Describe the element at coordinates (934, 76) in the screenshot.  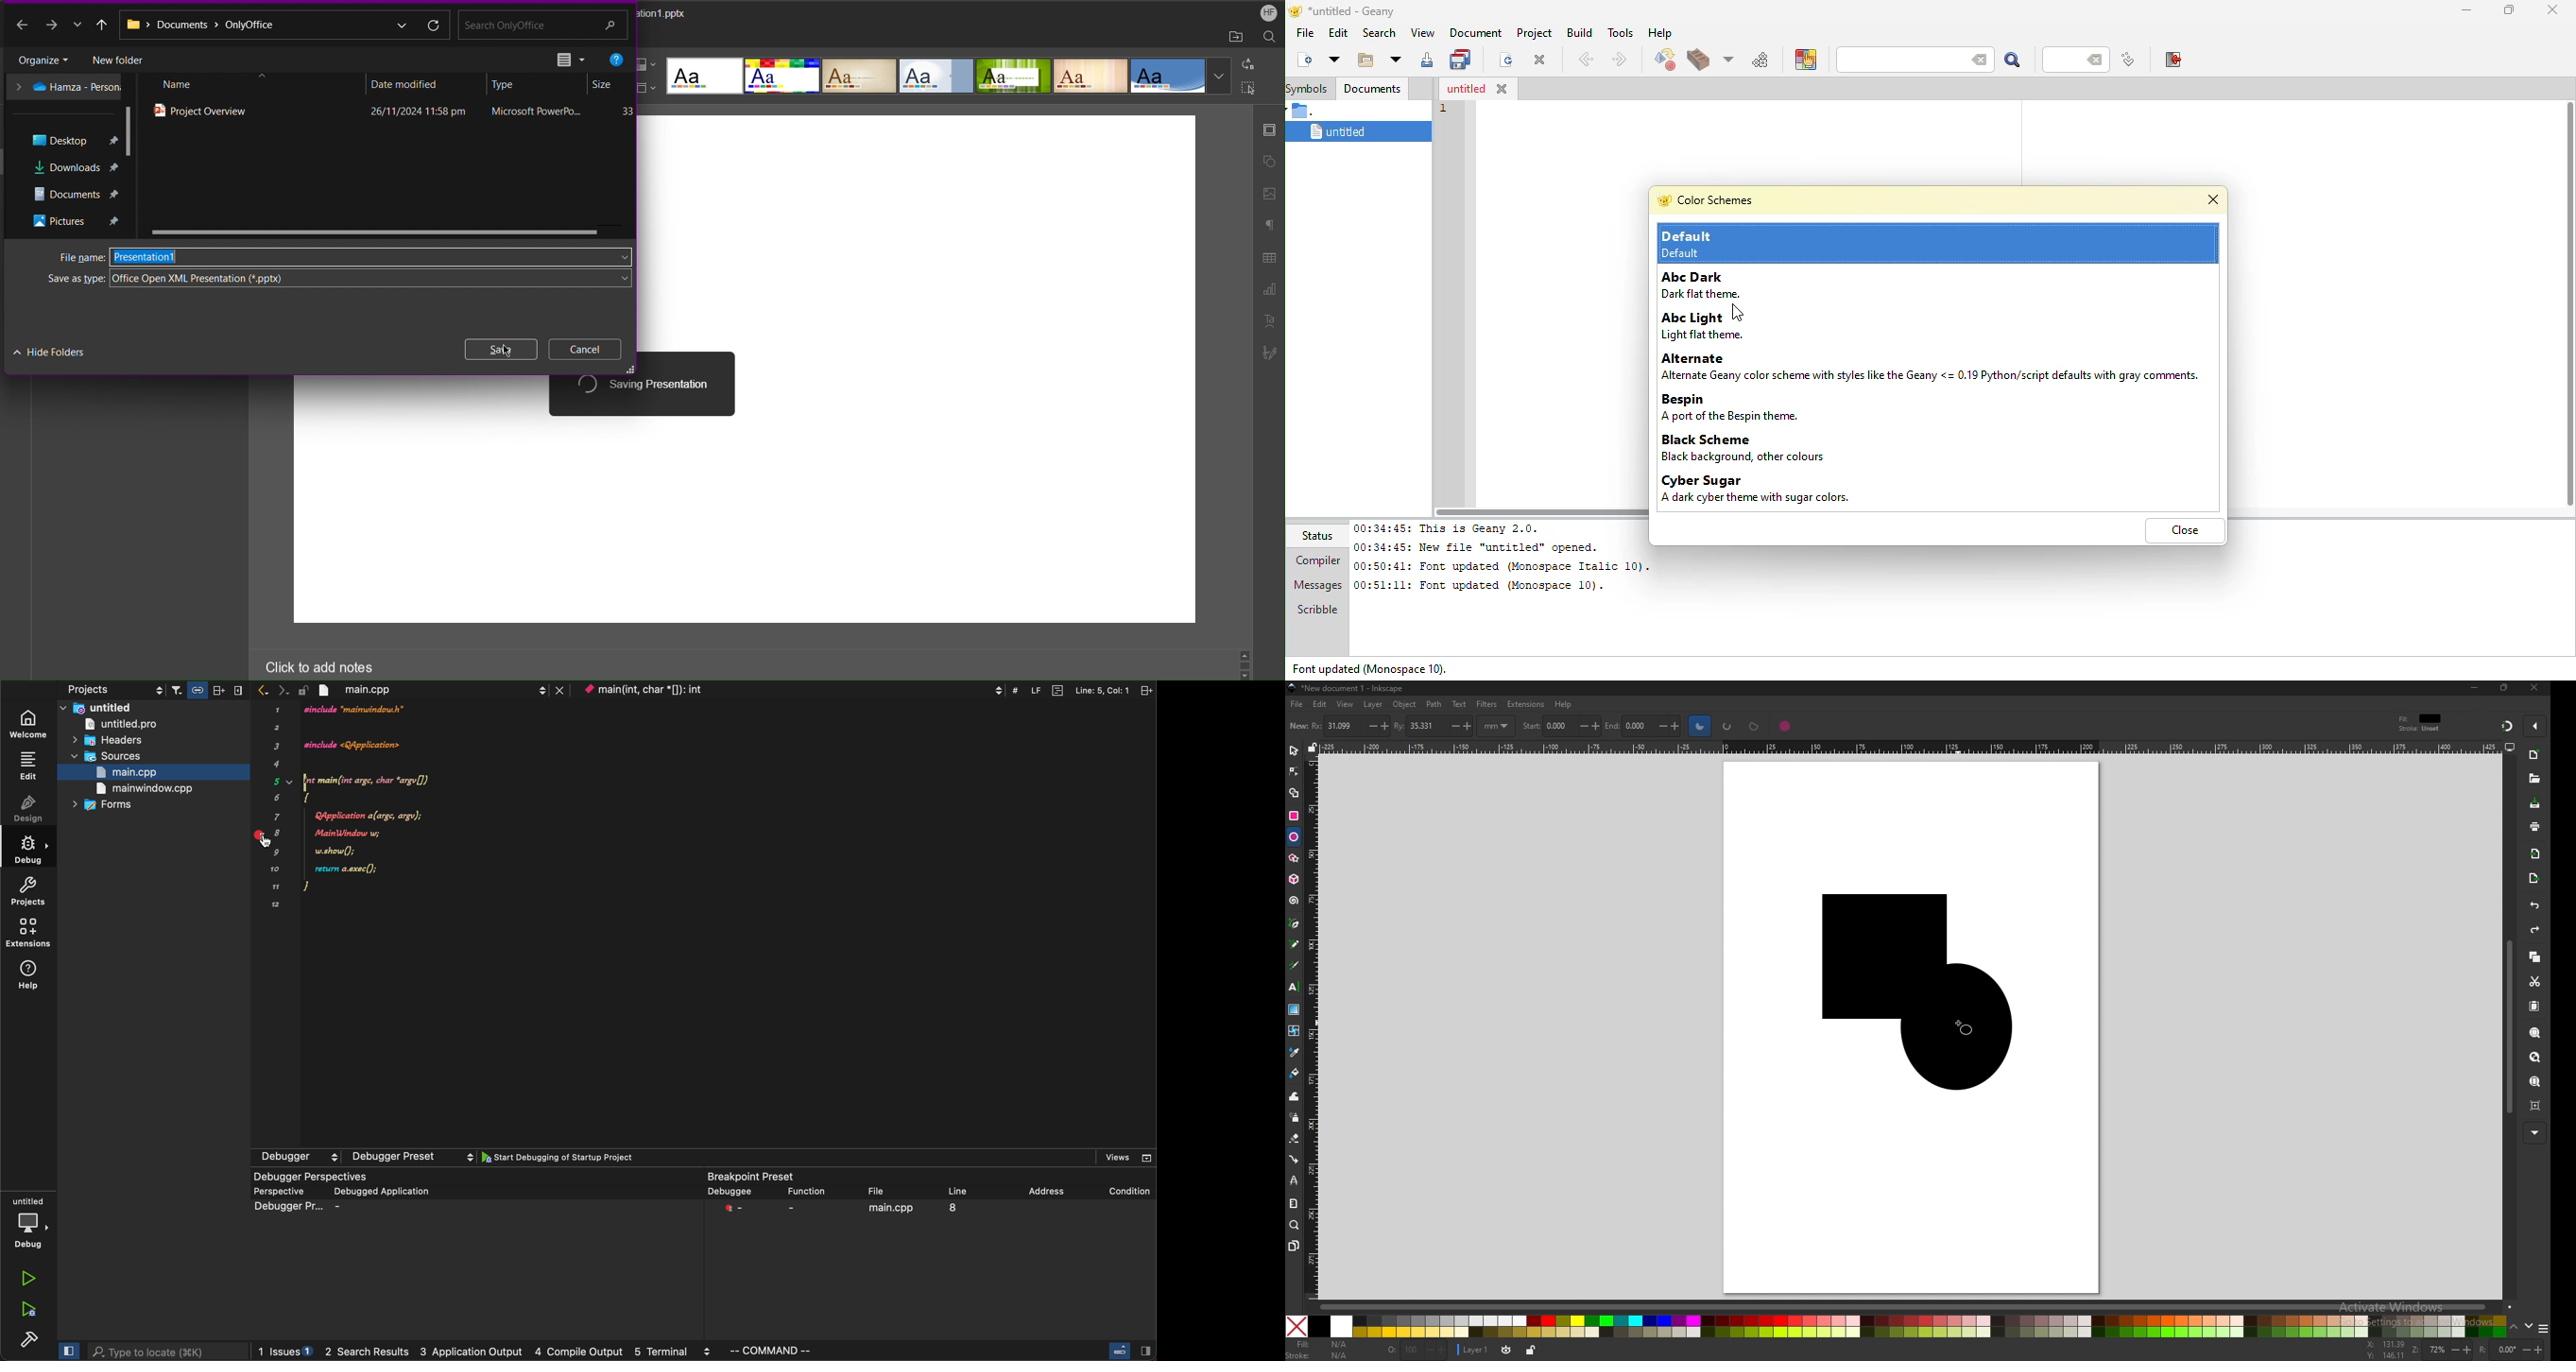
I see `Templates` at that location.